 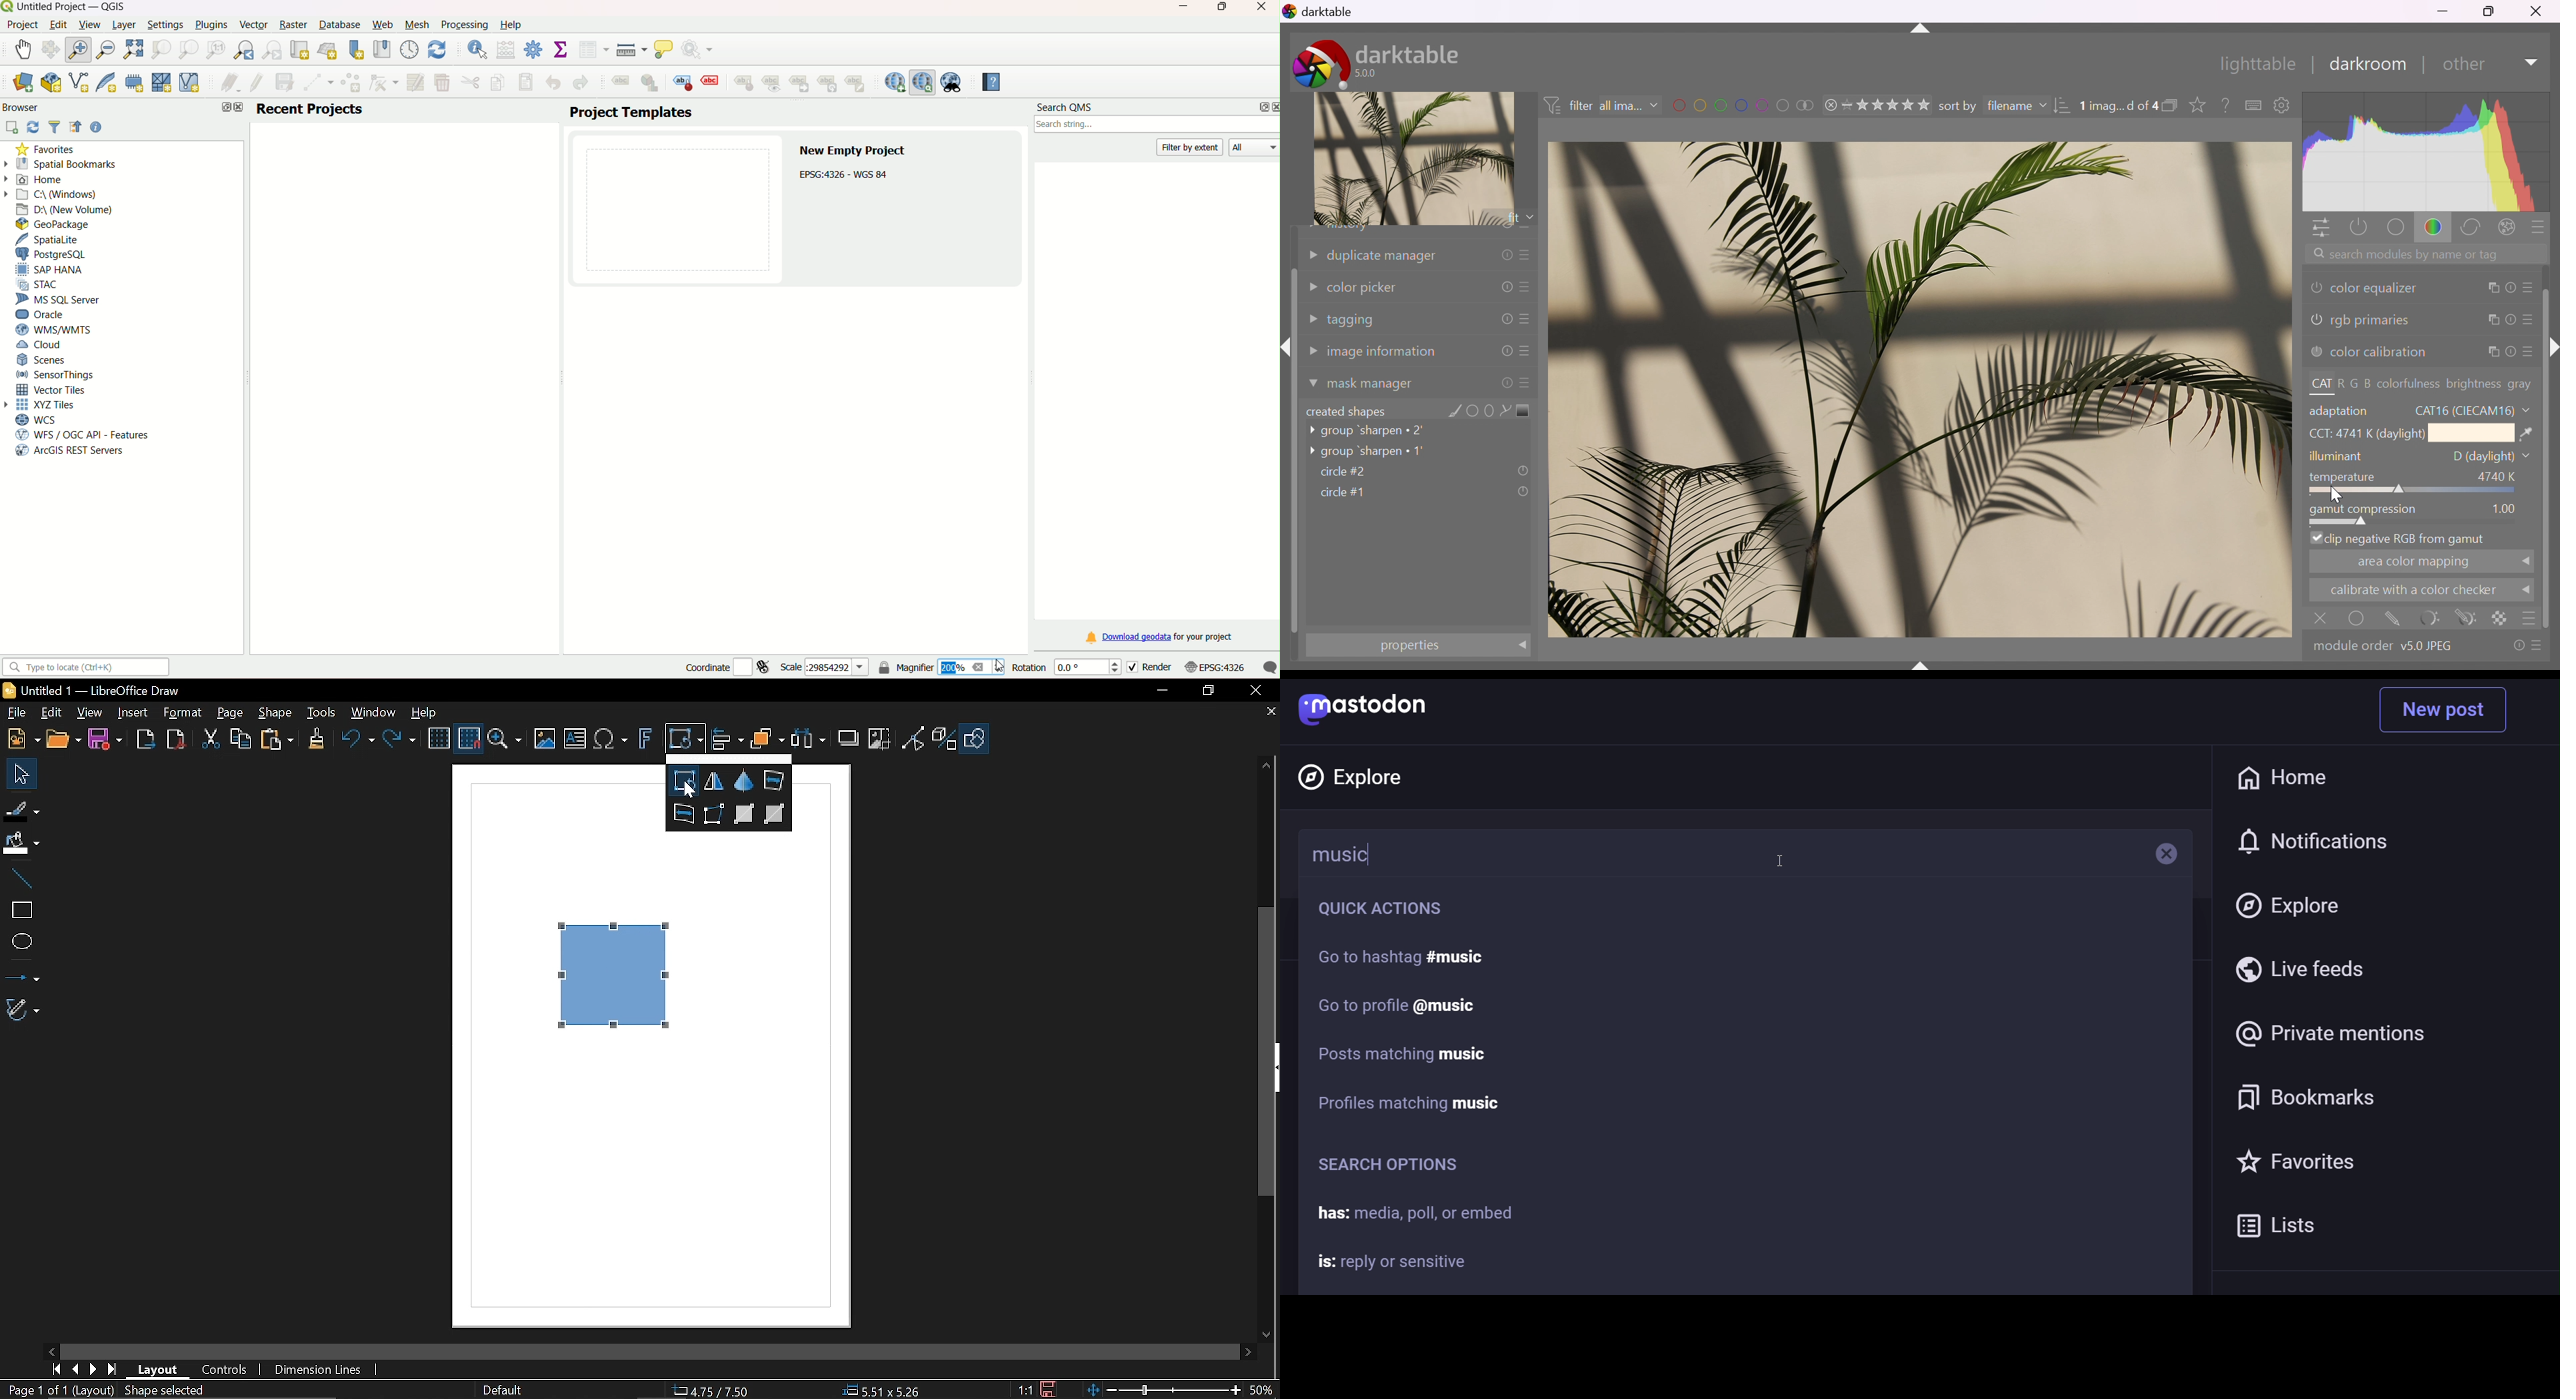 I want to click on Copy, so click(x=241, y=740).